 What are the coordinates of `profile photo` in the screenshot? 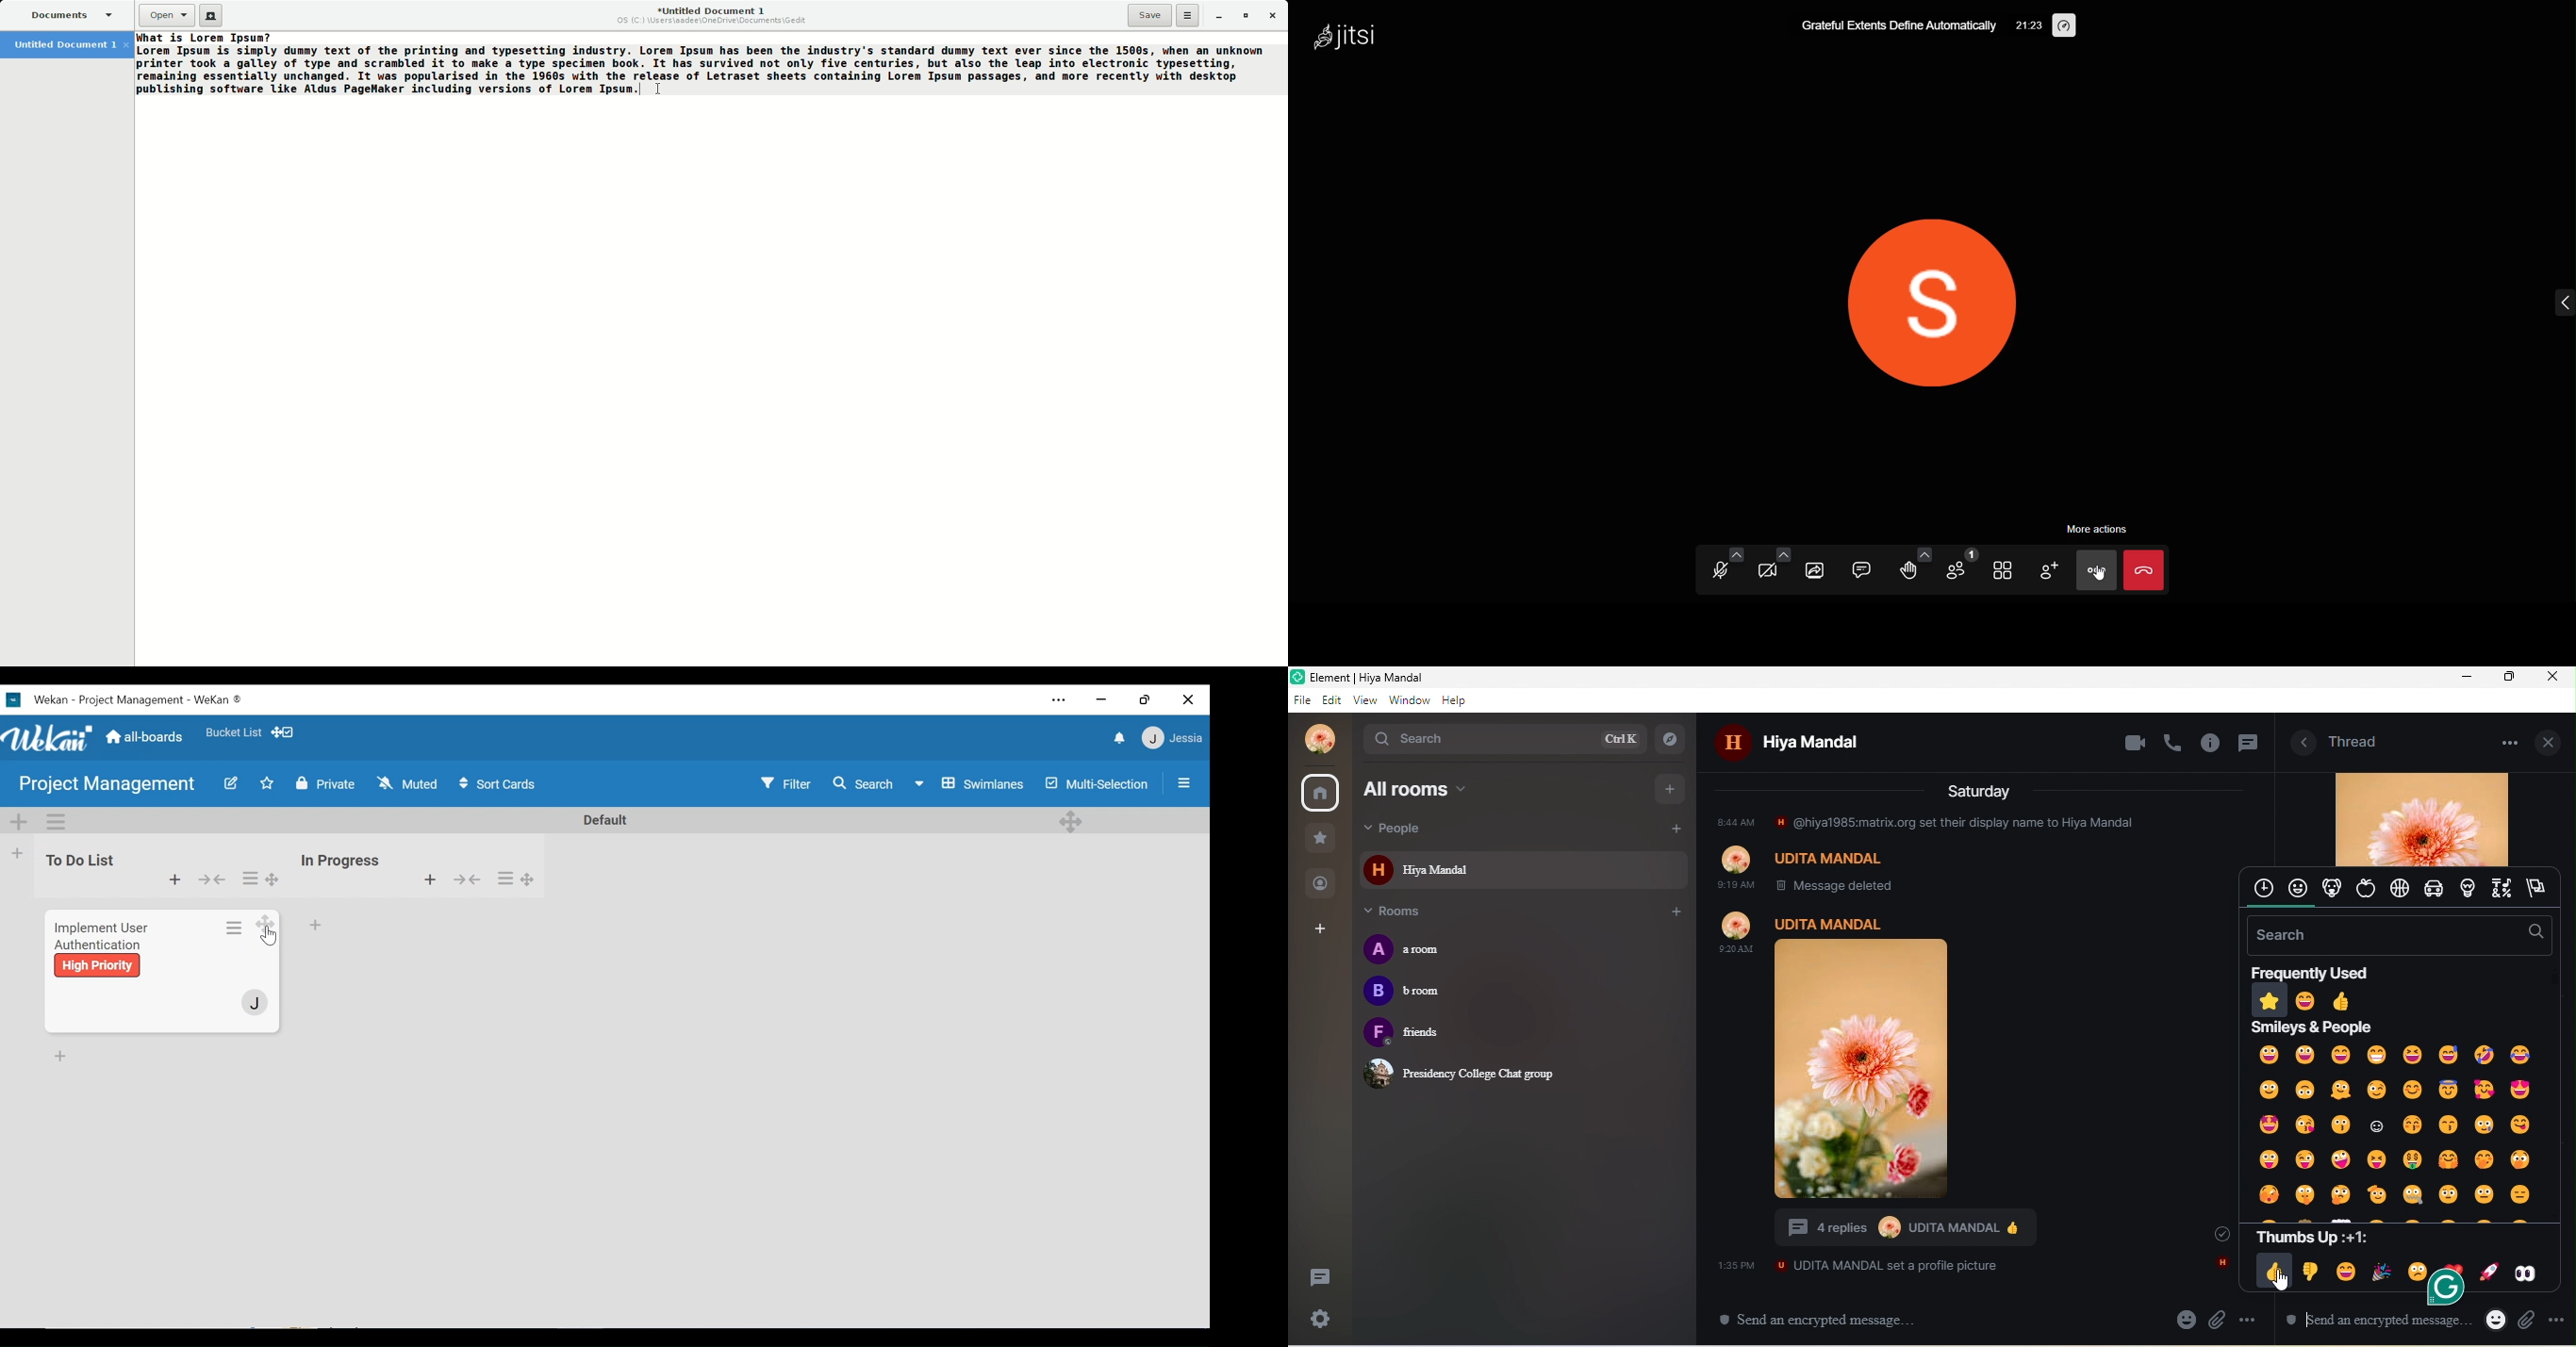 It's located at (2420, 818).